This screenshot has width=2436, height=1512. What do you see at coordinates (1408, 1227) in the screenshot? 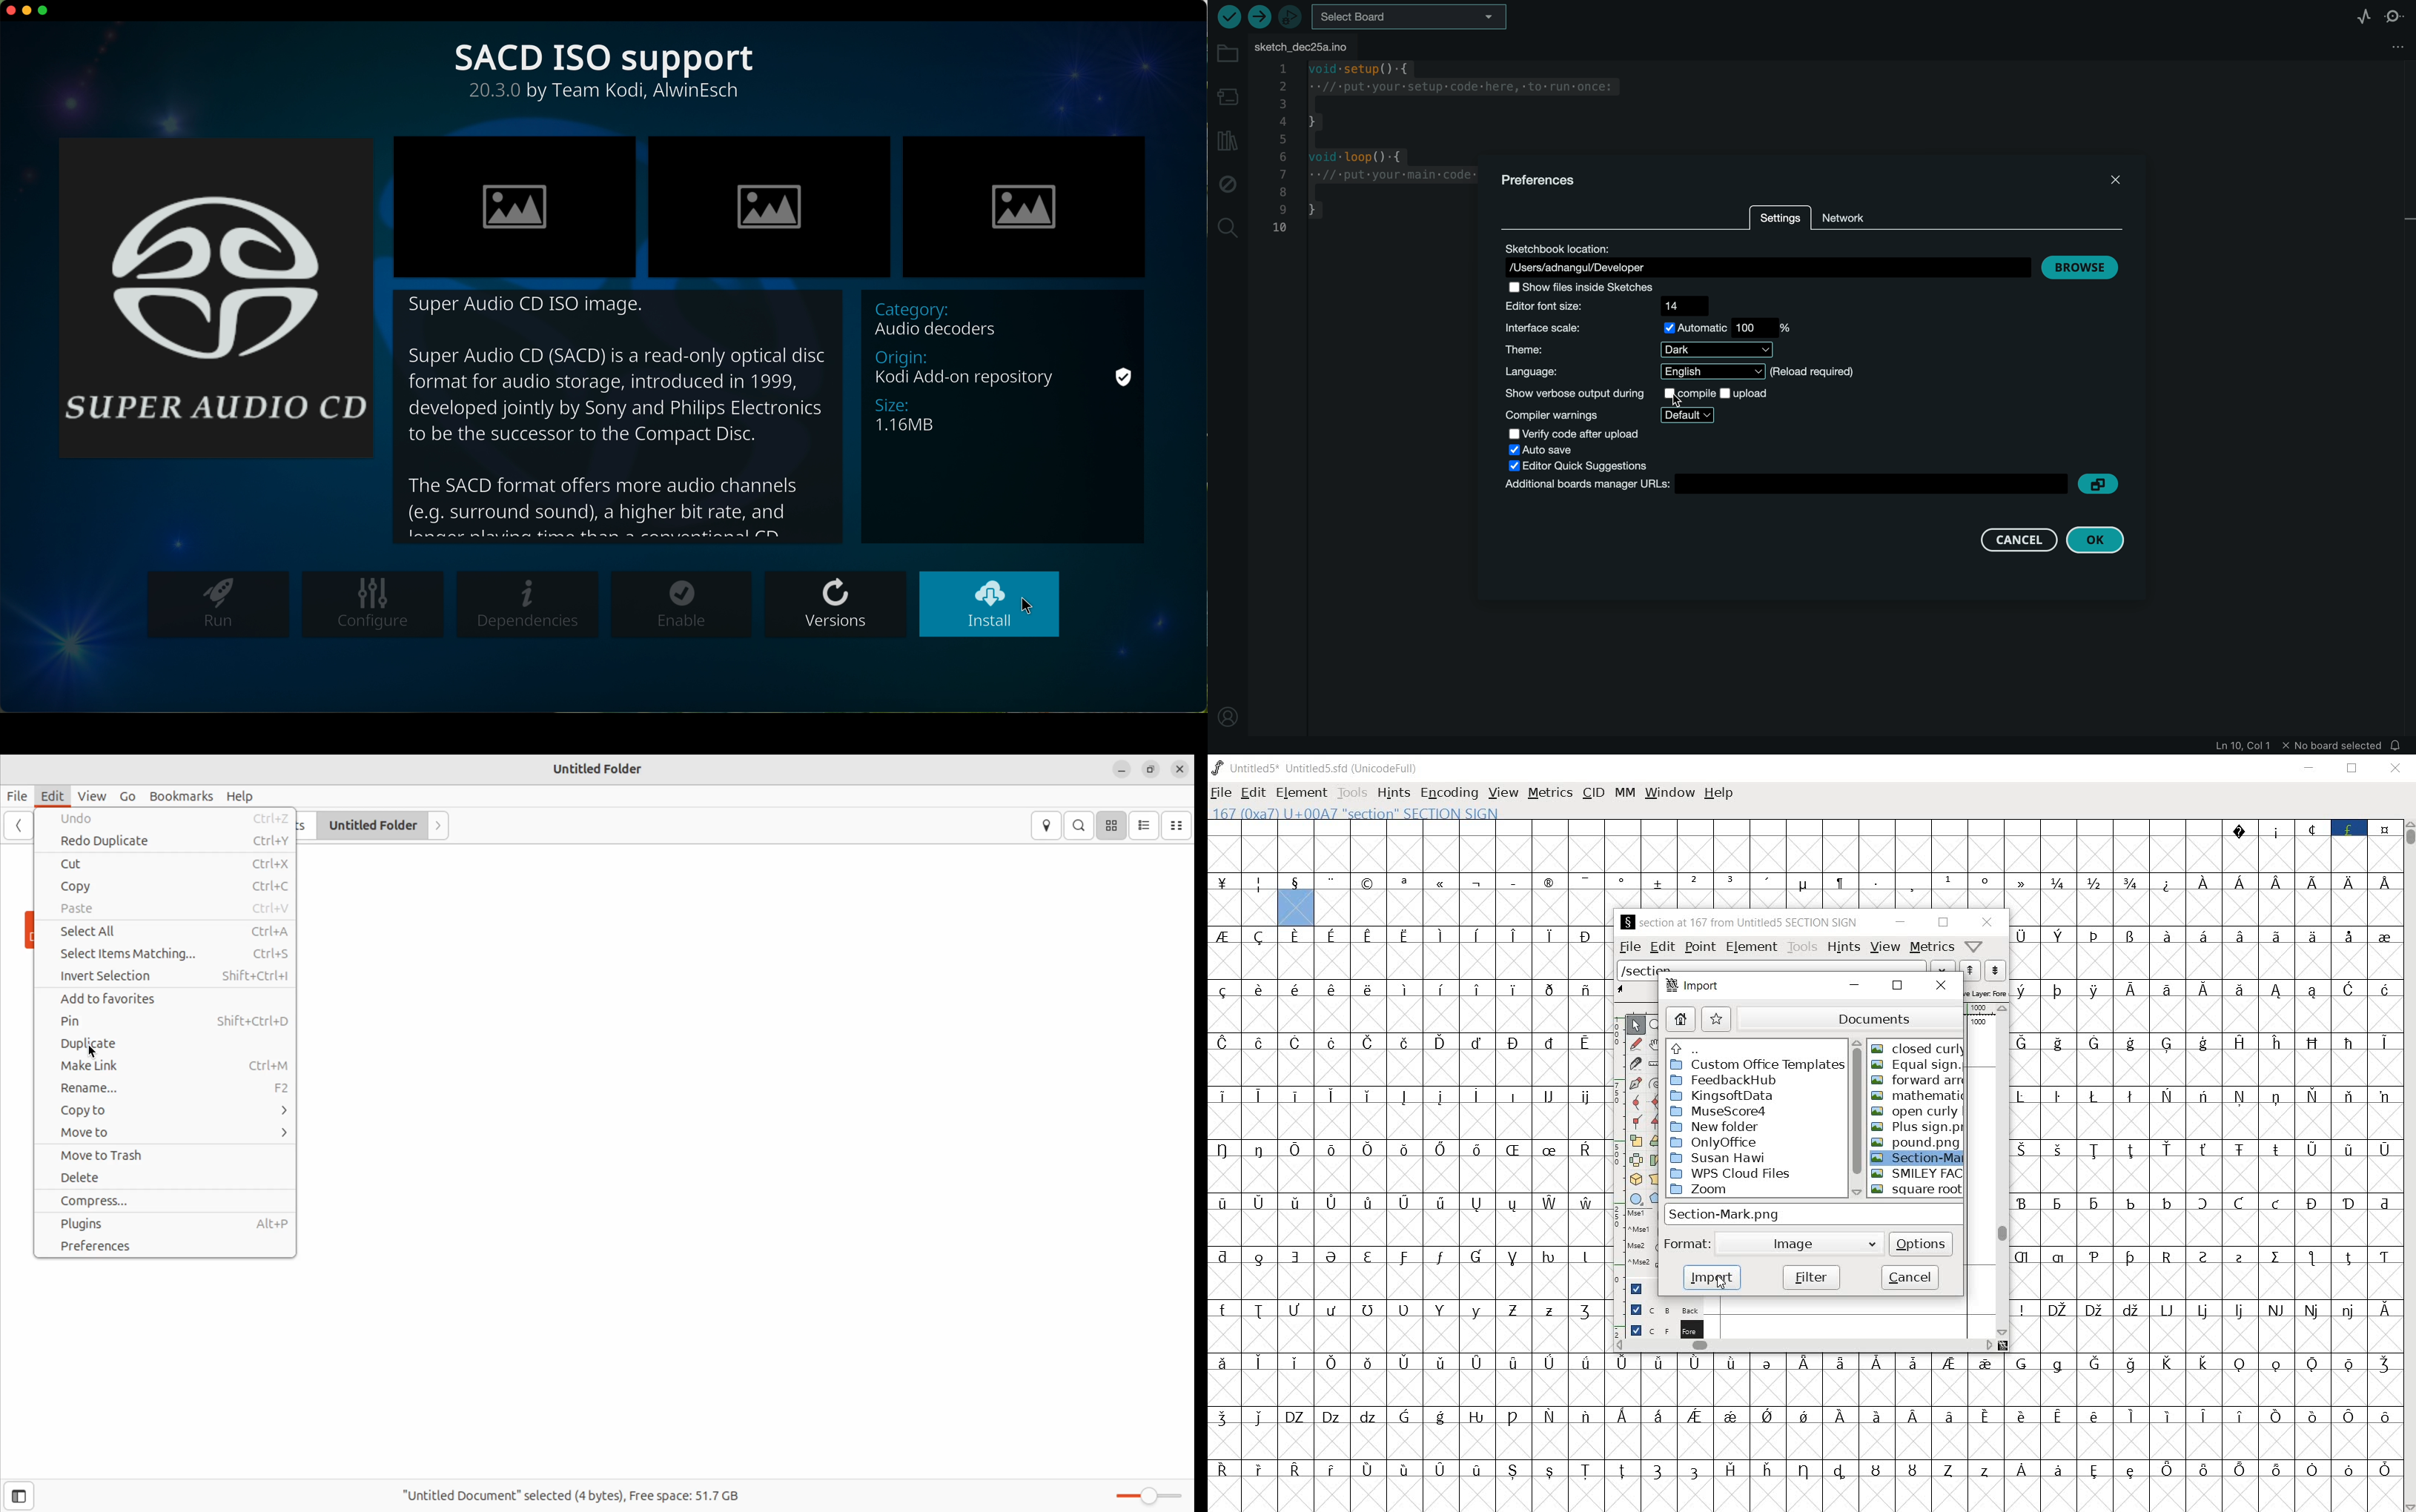
I see `empty cells` at bounding box center [1408, 1227].